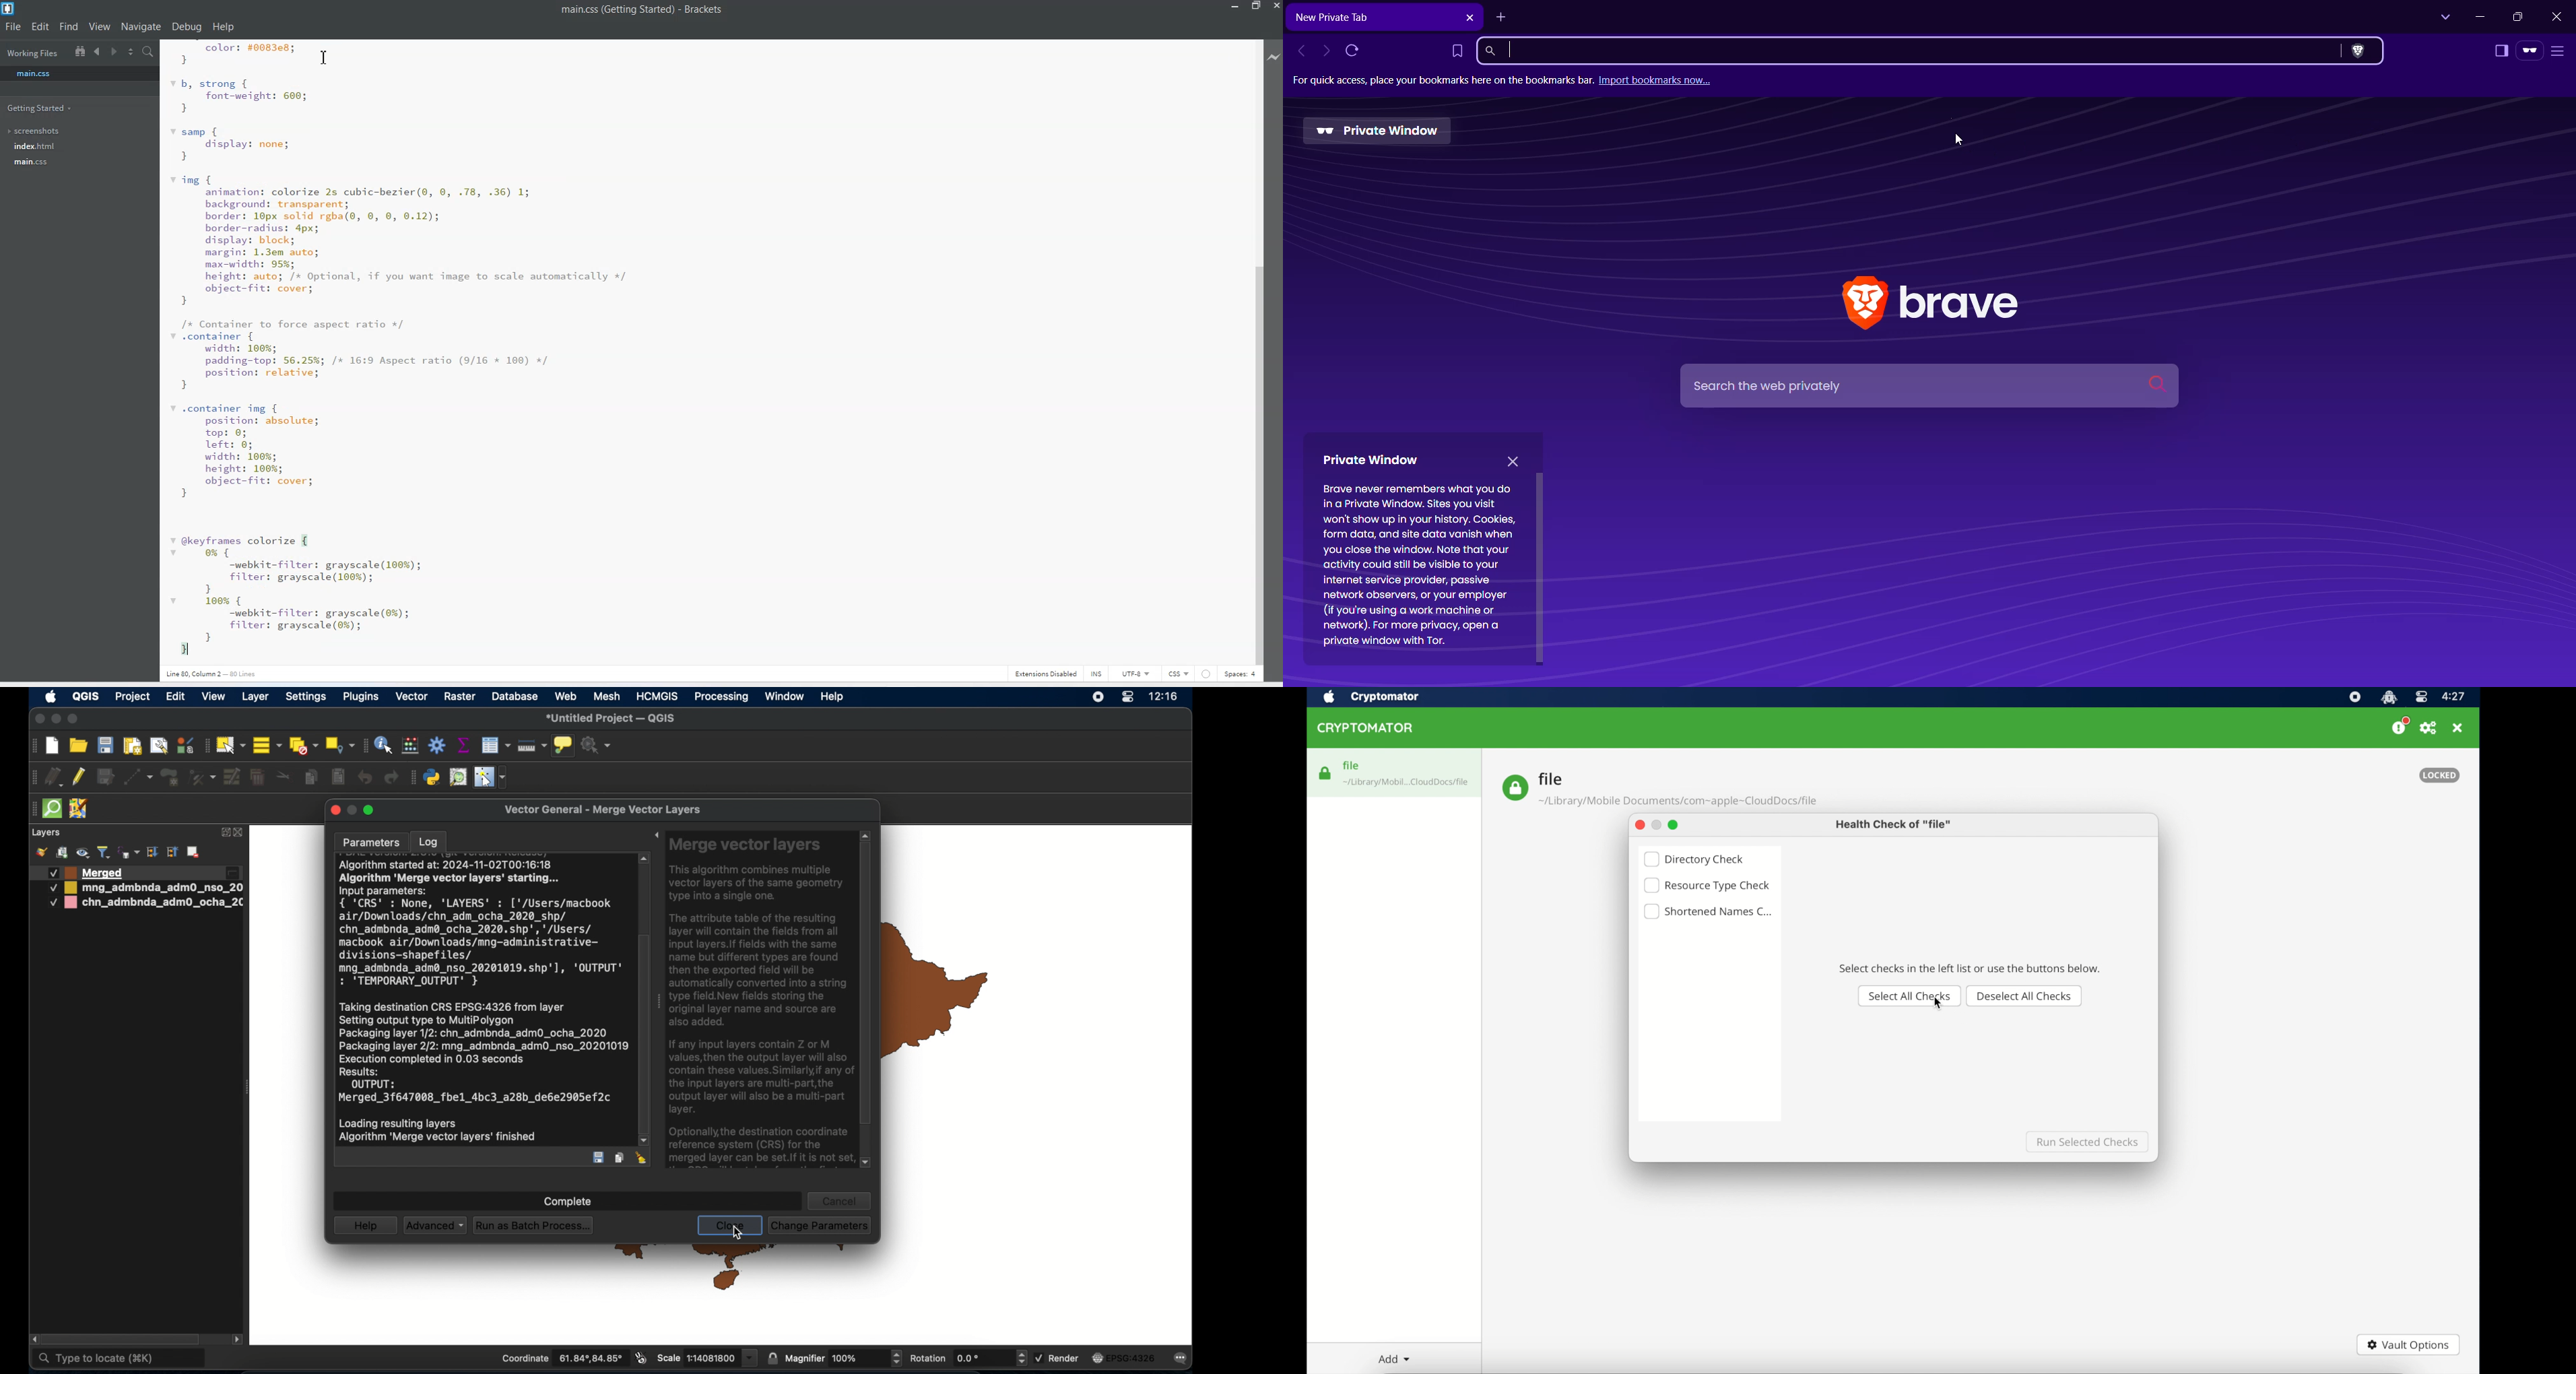 The height and width of the screenshot is (1400, 2576). What do you see at coordinates (214, 698) in the screenshot?
I see `view` at bounding box center [214, 698].